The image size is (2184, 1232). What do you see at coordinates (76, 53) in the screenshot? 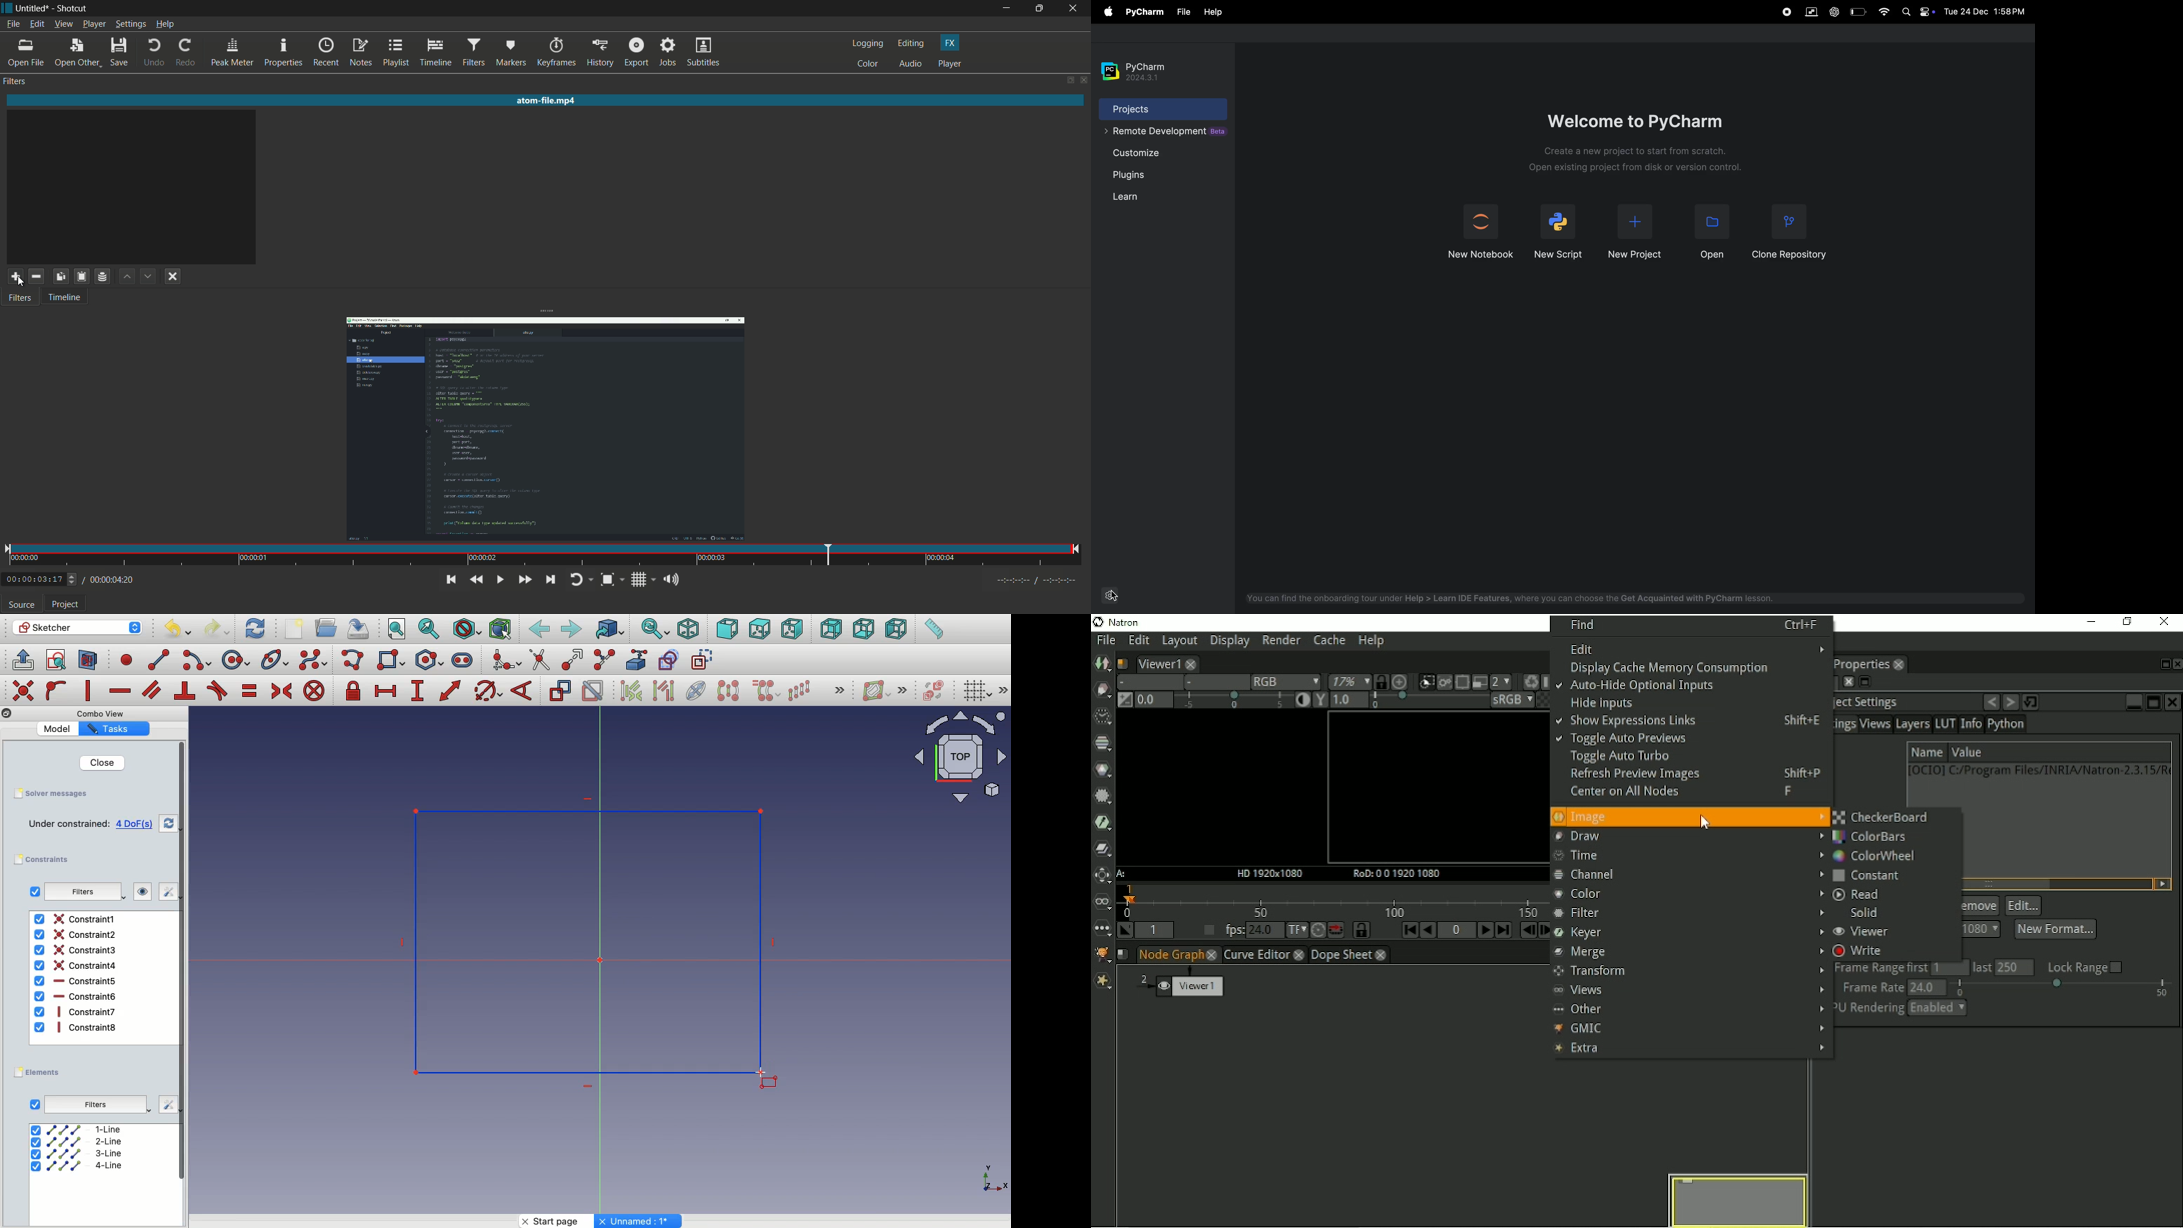
I see `open other` at bounding box center [76, 53].